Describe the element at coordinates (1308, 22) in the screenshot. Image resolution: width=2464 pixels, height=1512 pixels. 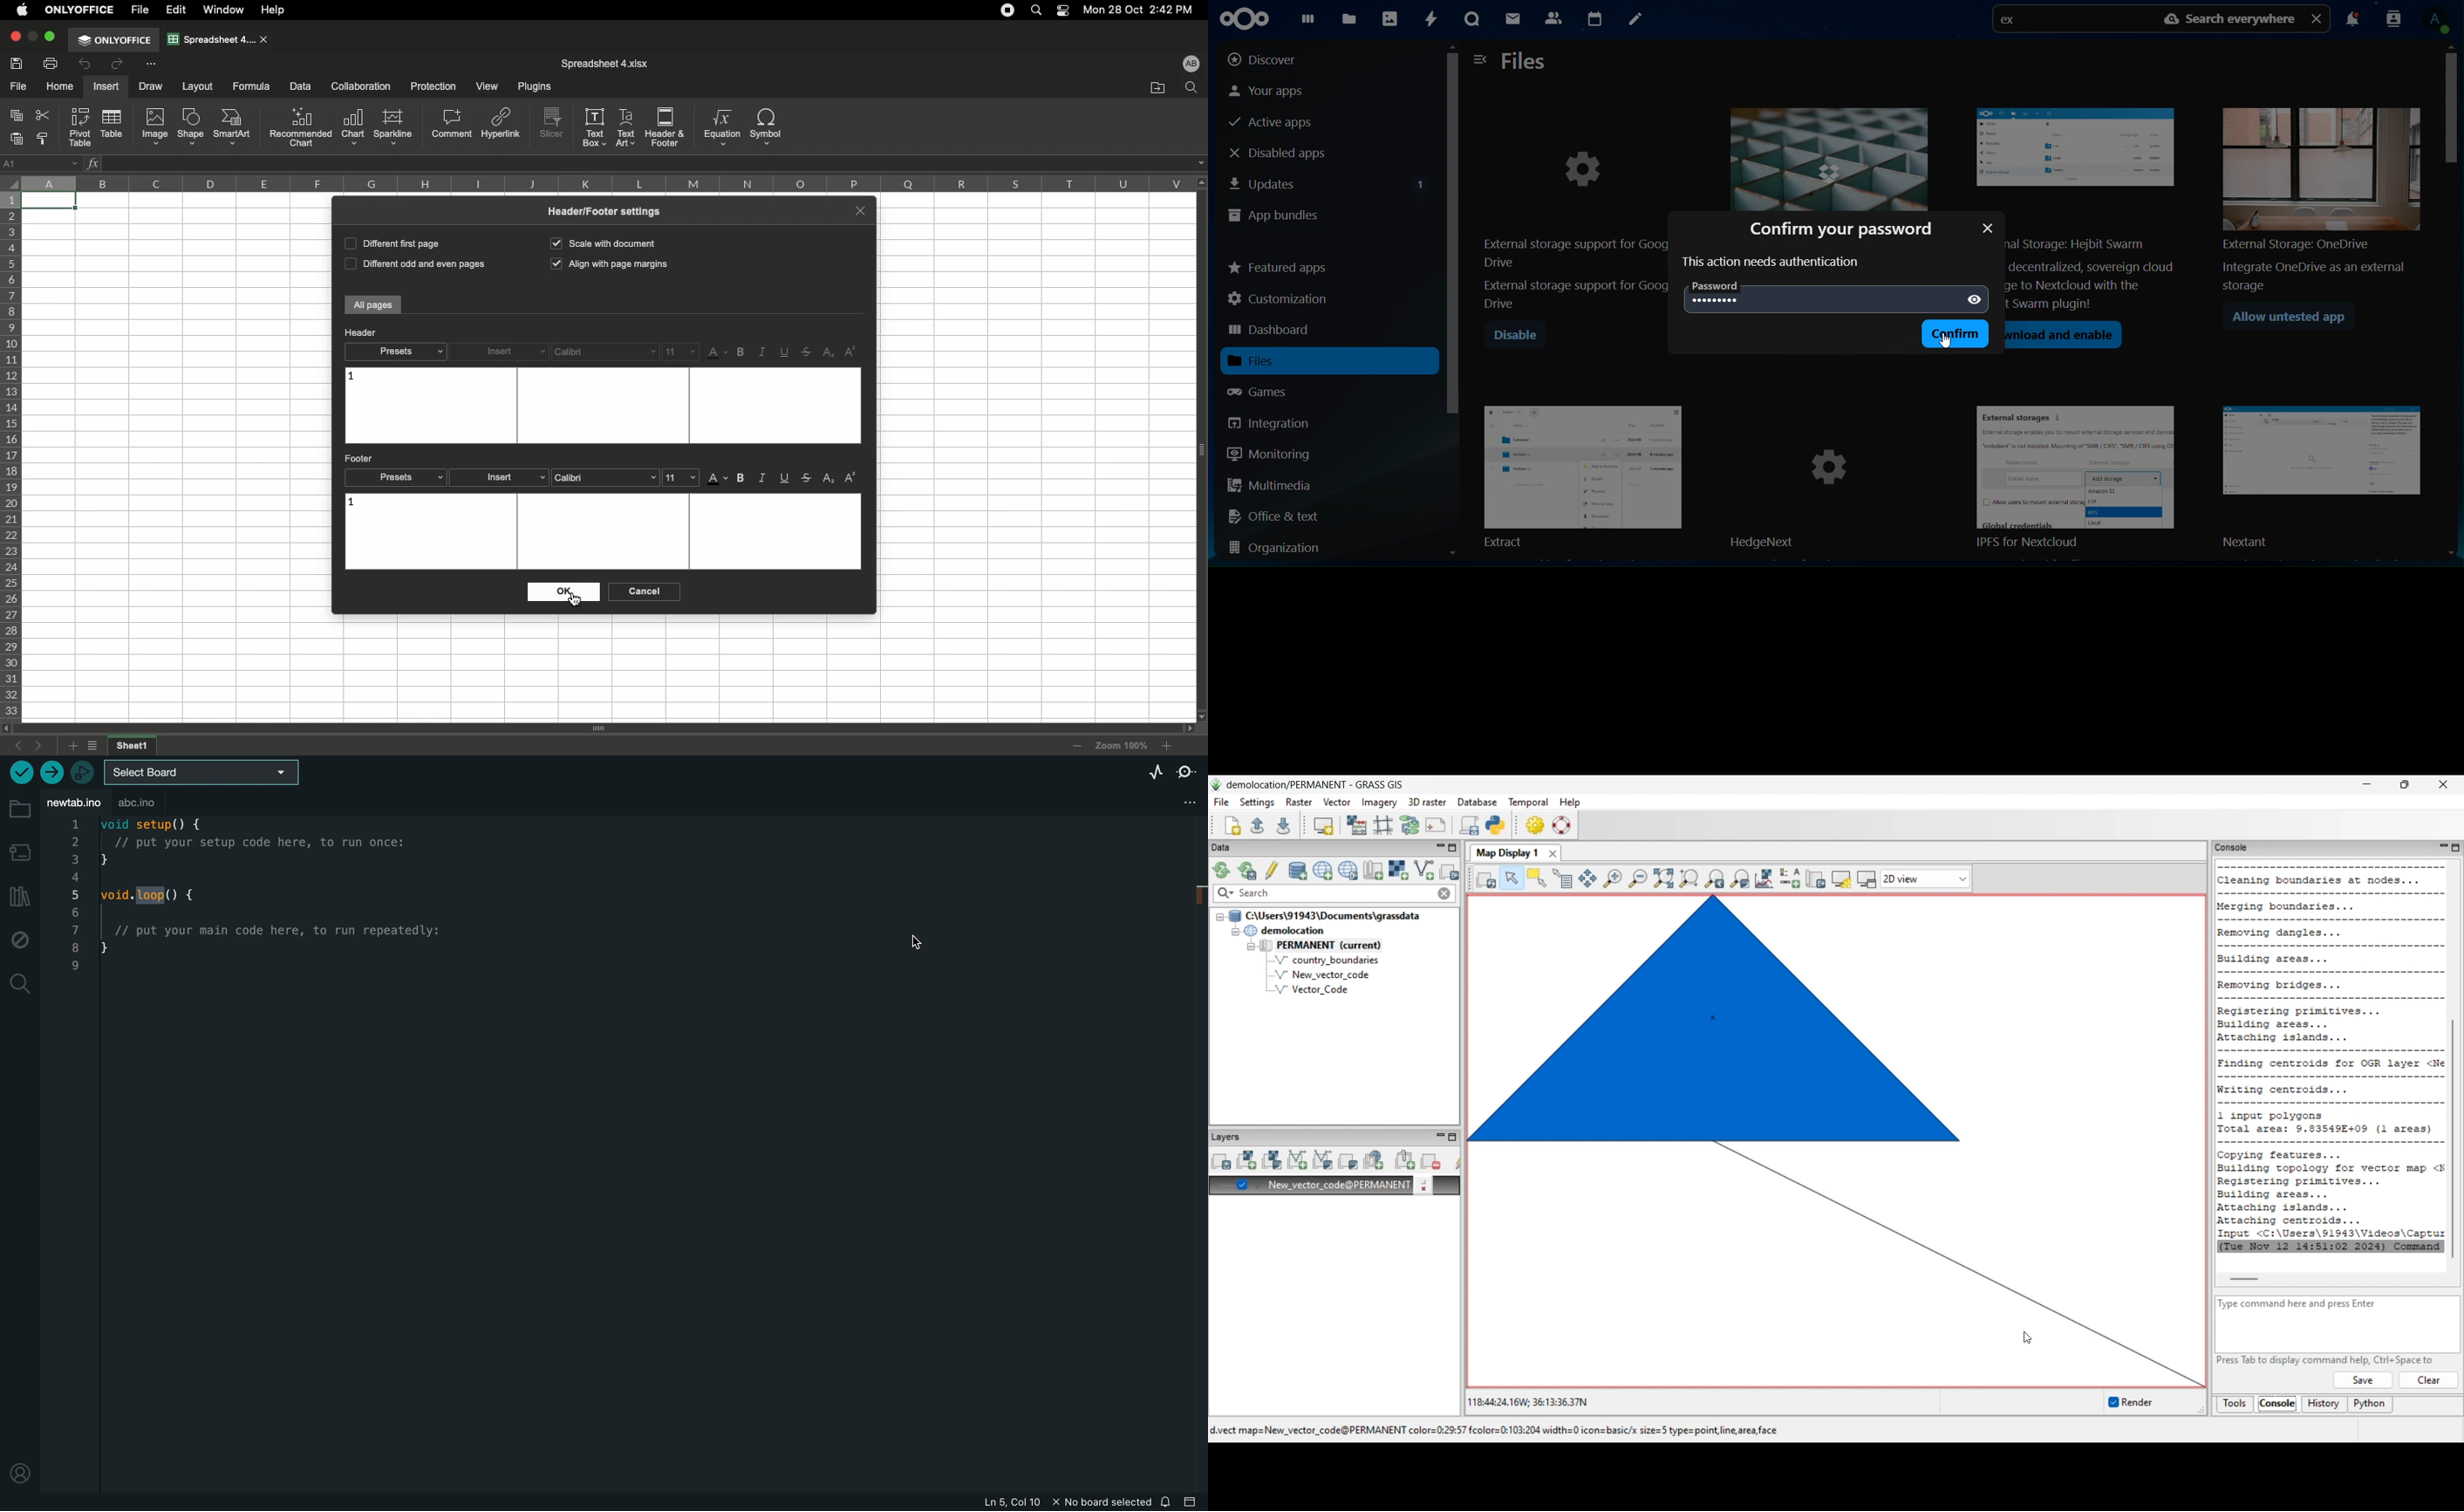
I see `dashboard` at that location.